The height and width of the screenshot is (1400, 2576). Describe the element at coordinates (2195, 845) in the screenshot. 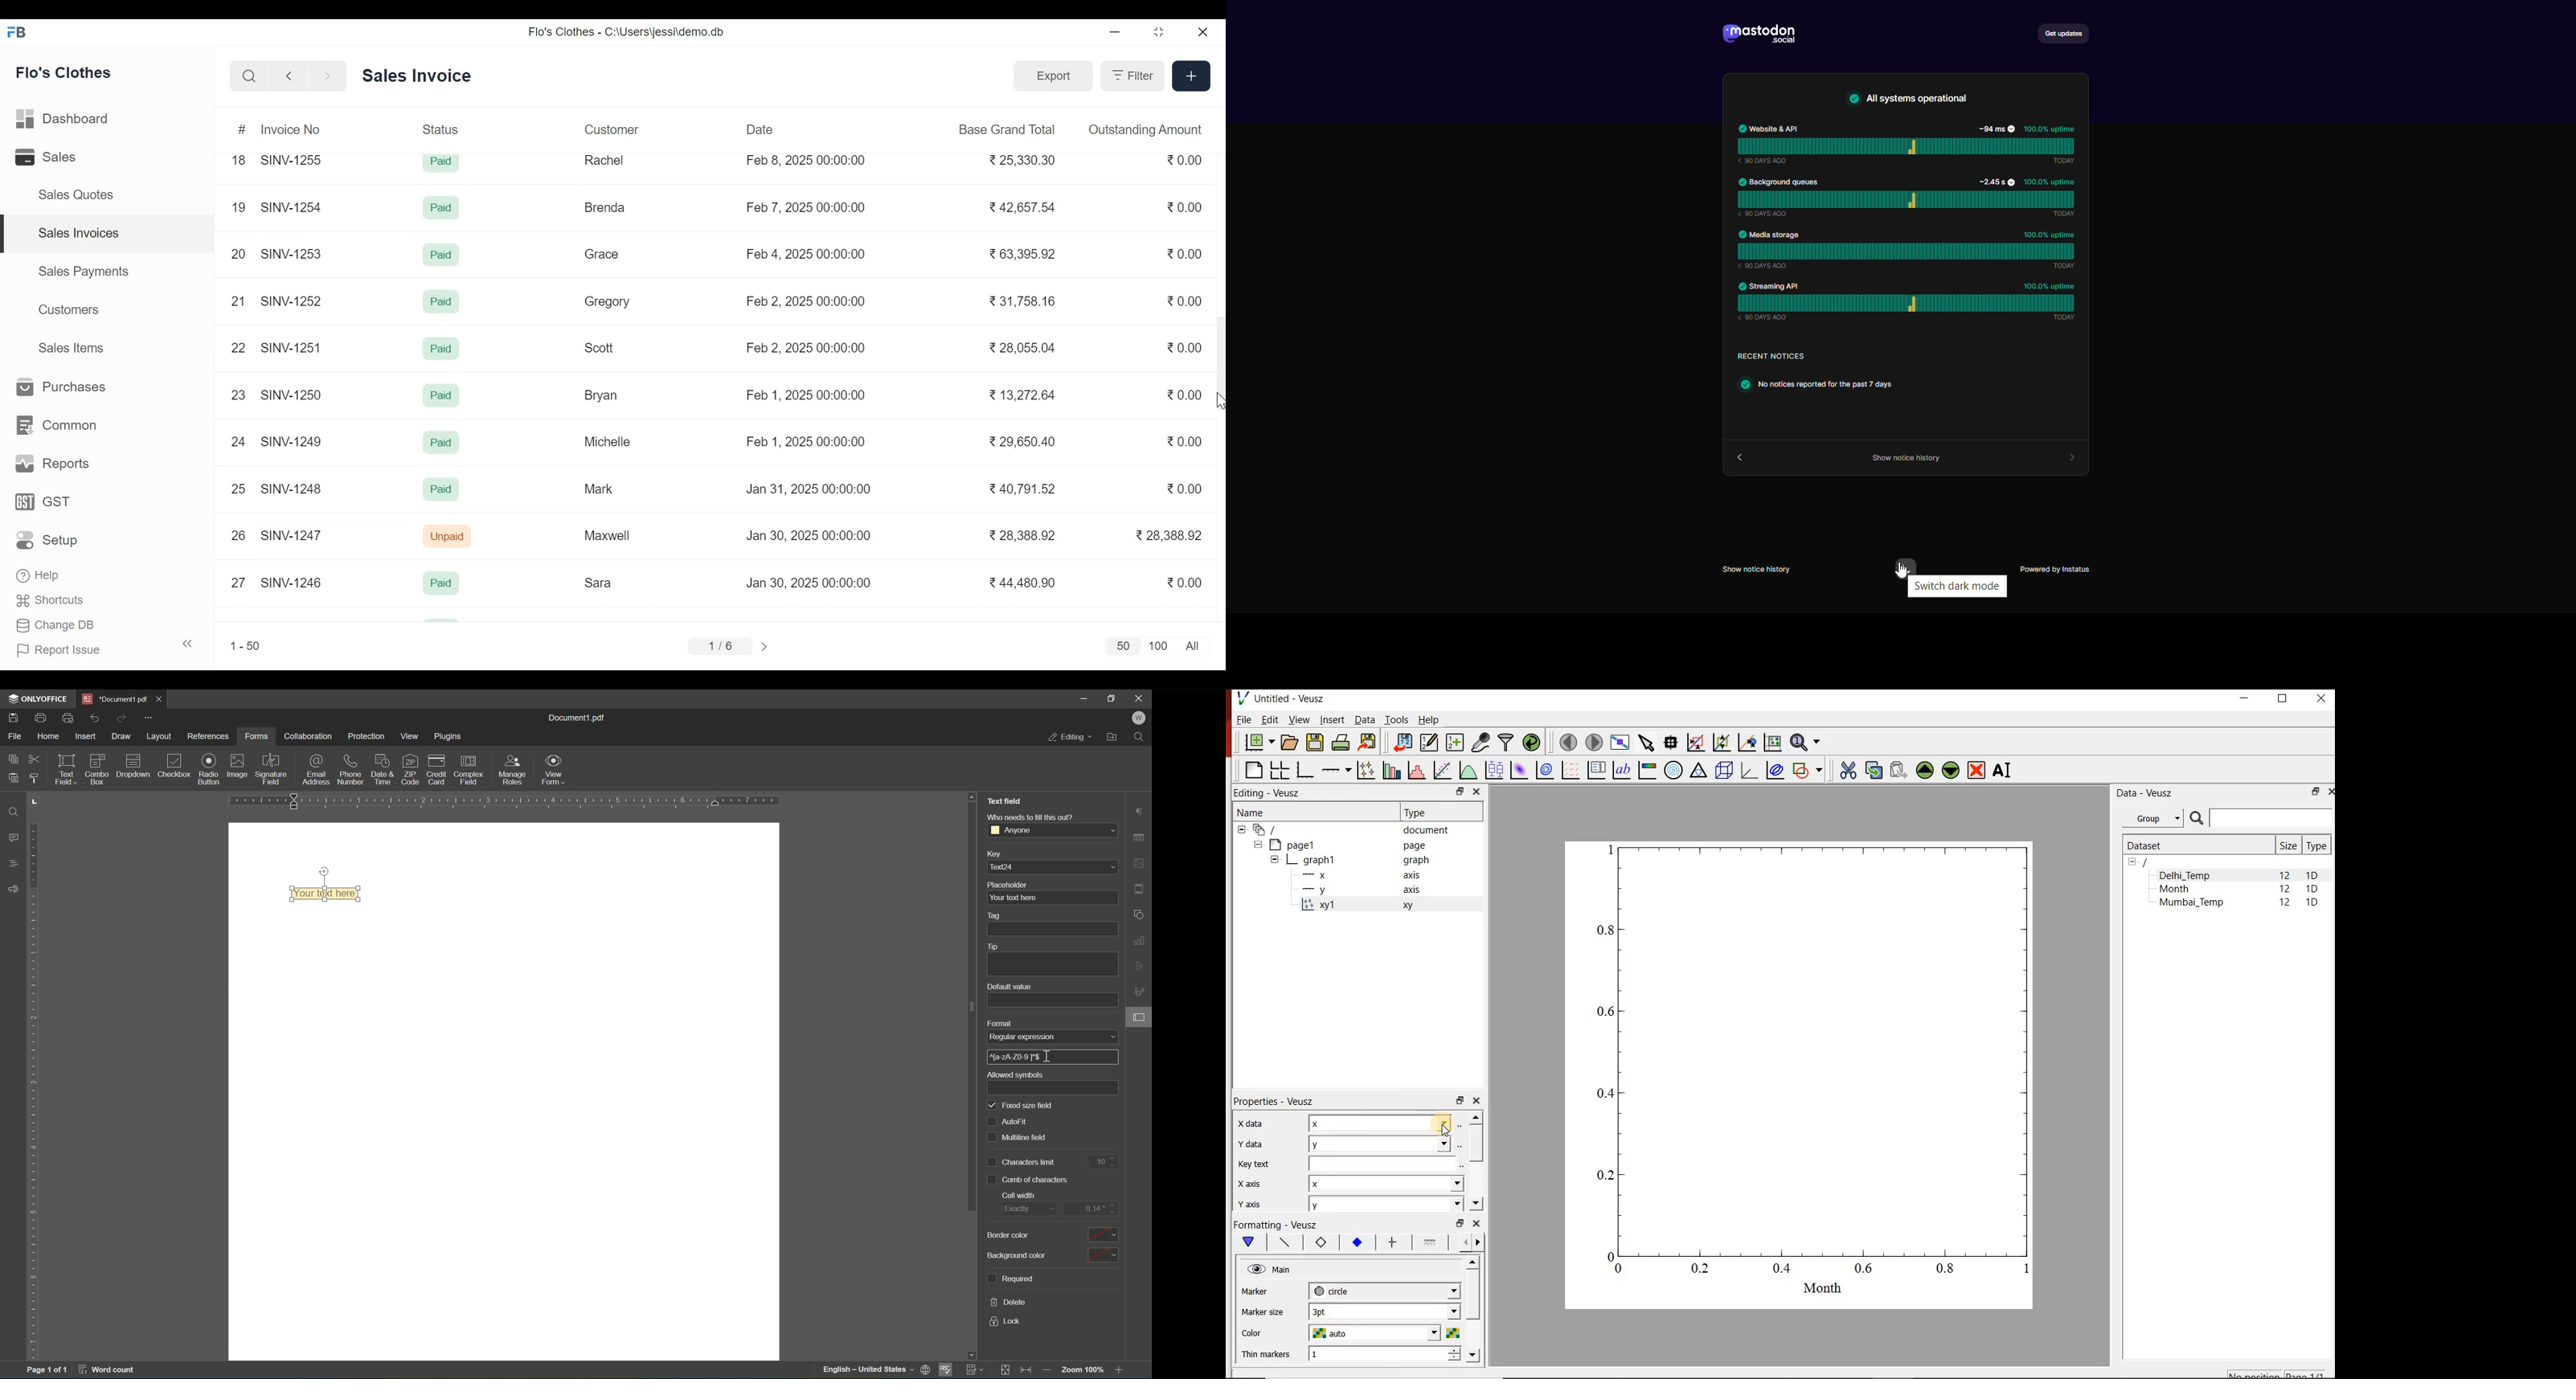

I see `Dataset` at that location.